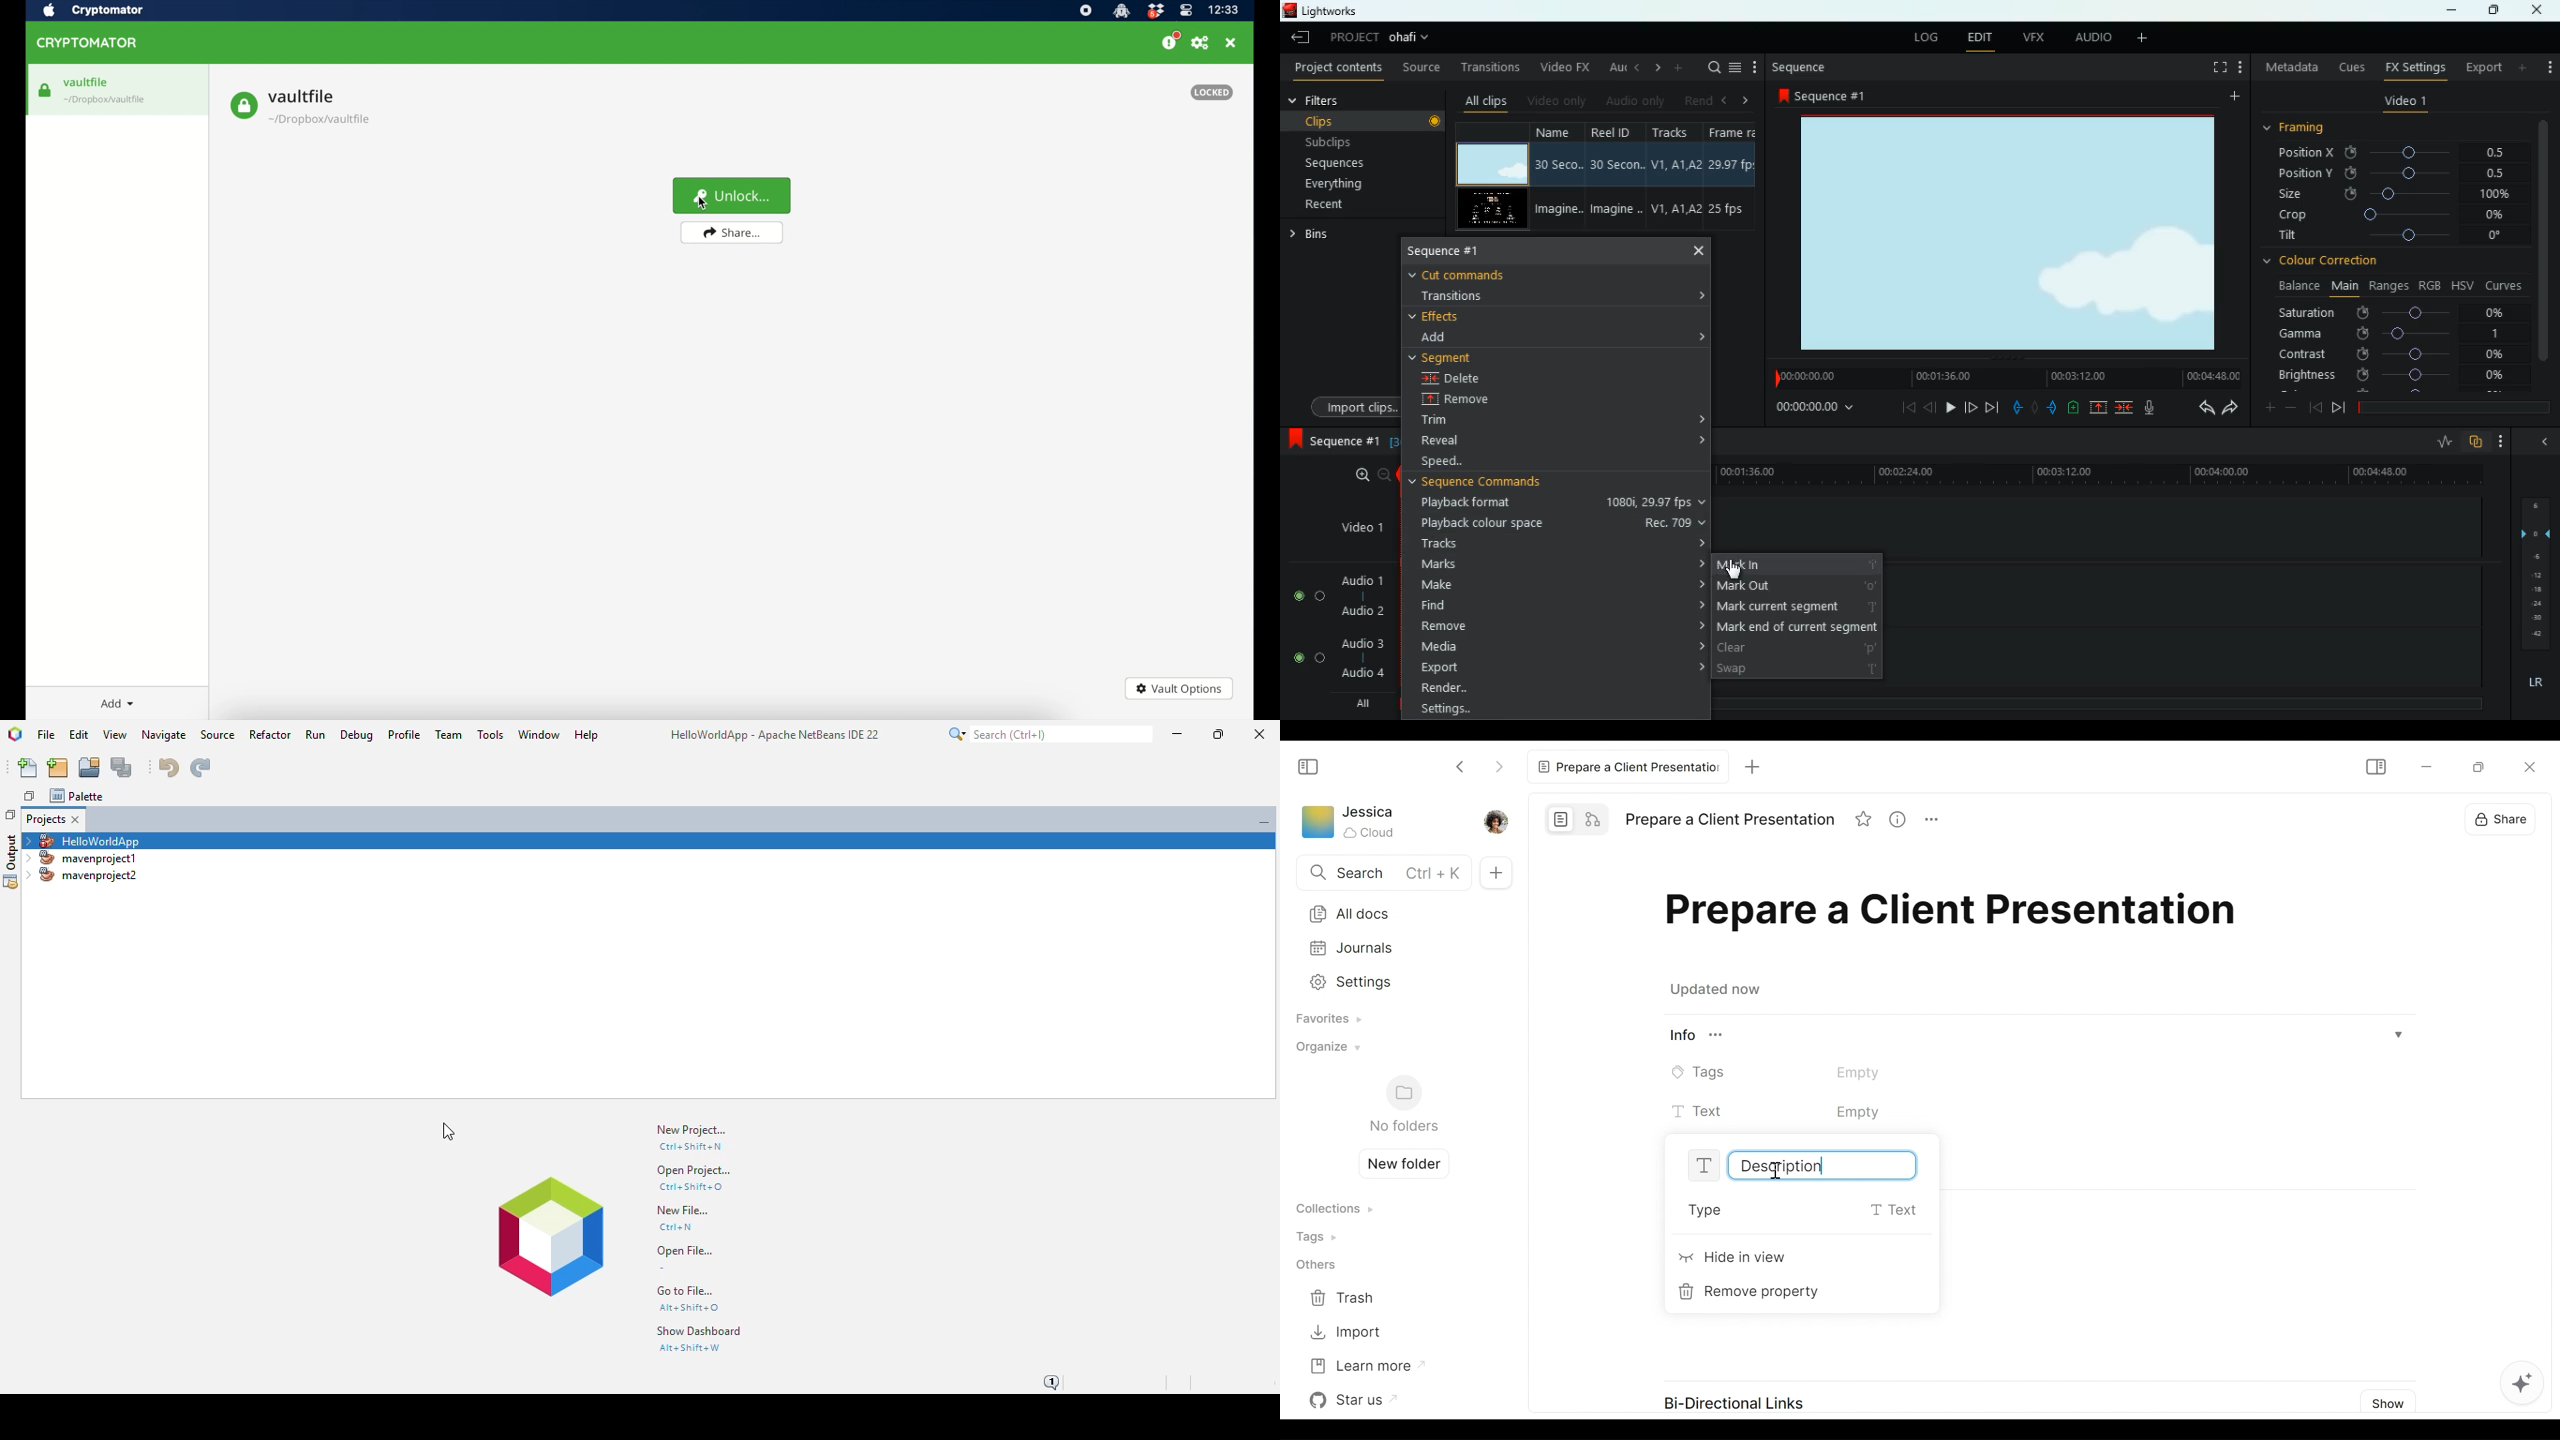  Describe the element at coordinates (2391, 194) in the screenshot. I see `size` at that location.